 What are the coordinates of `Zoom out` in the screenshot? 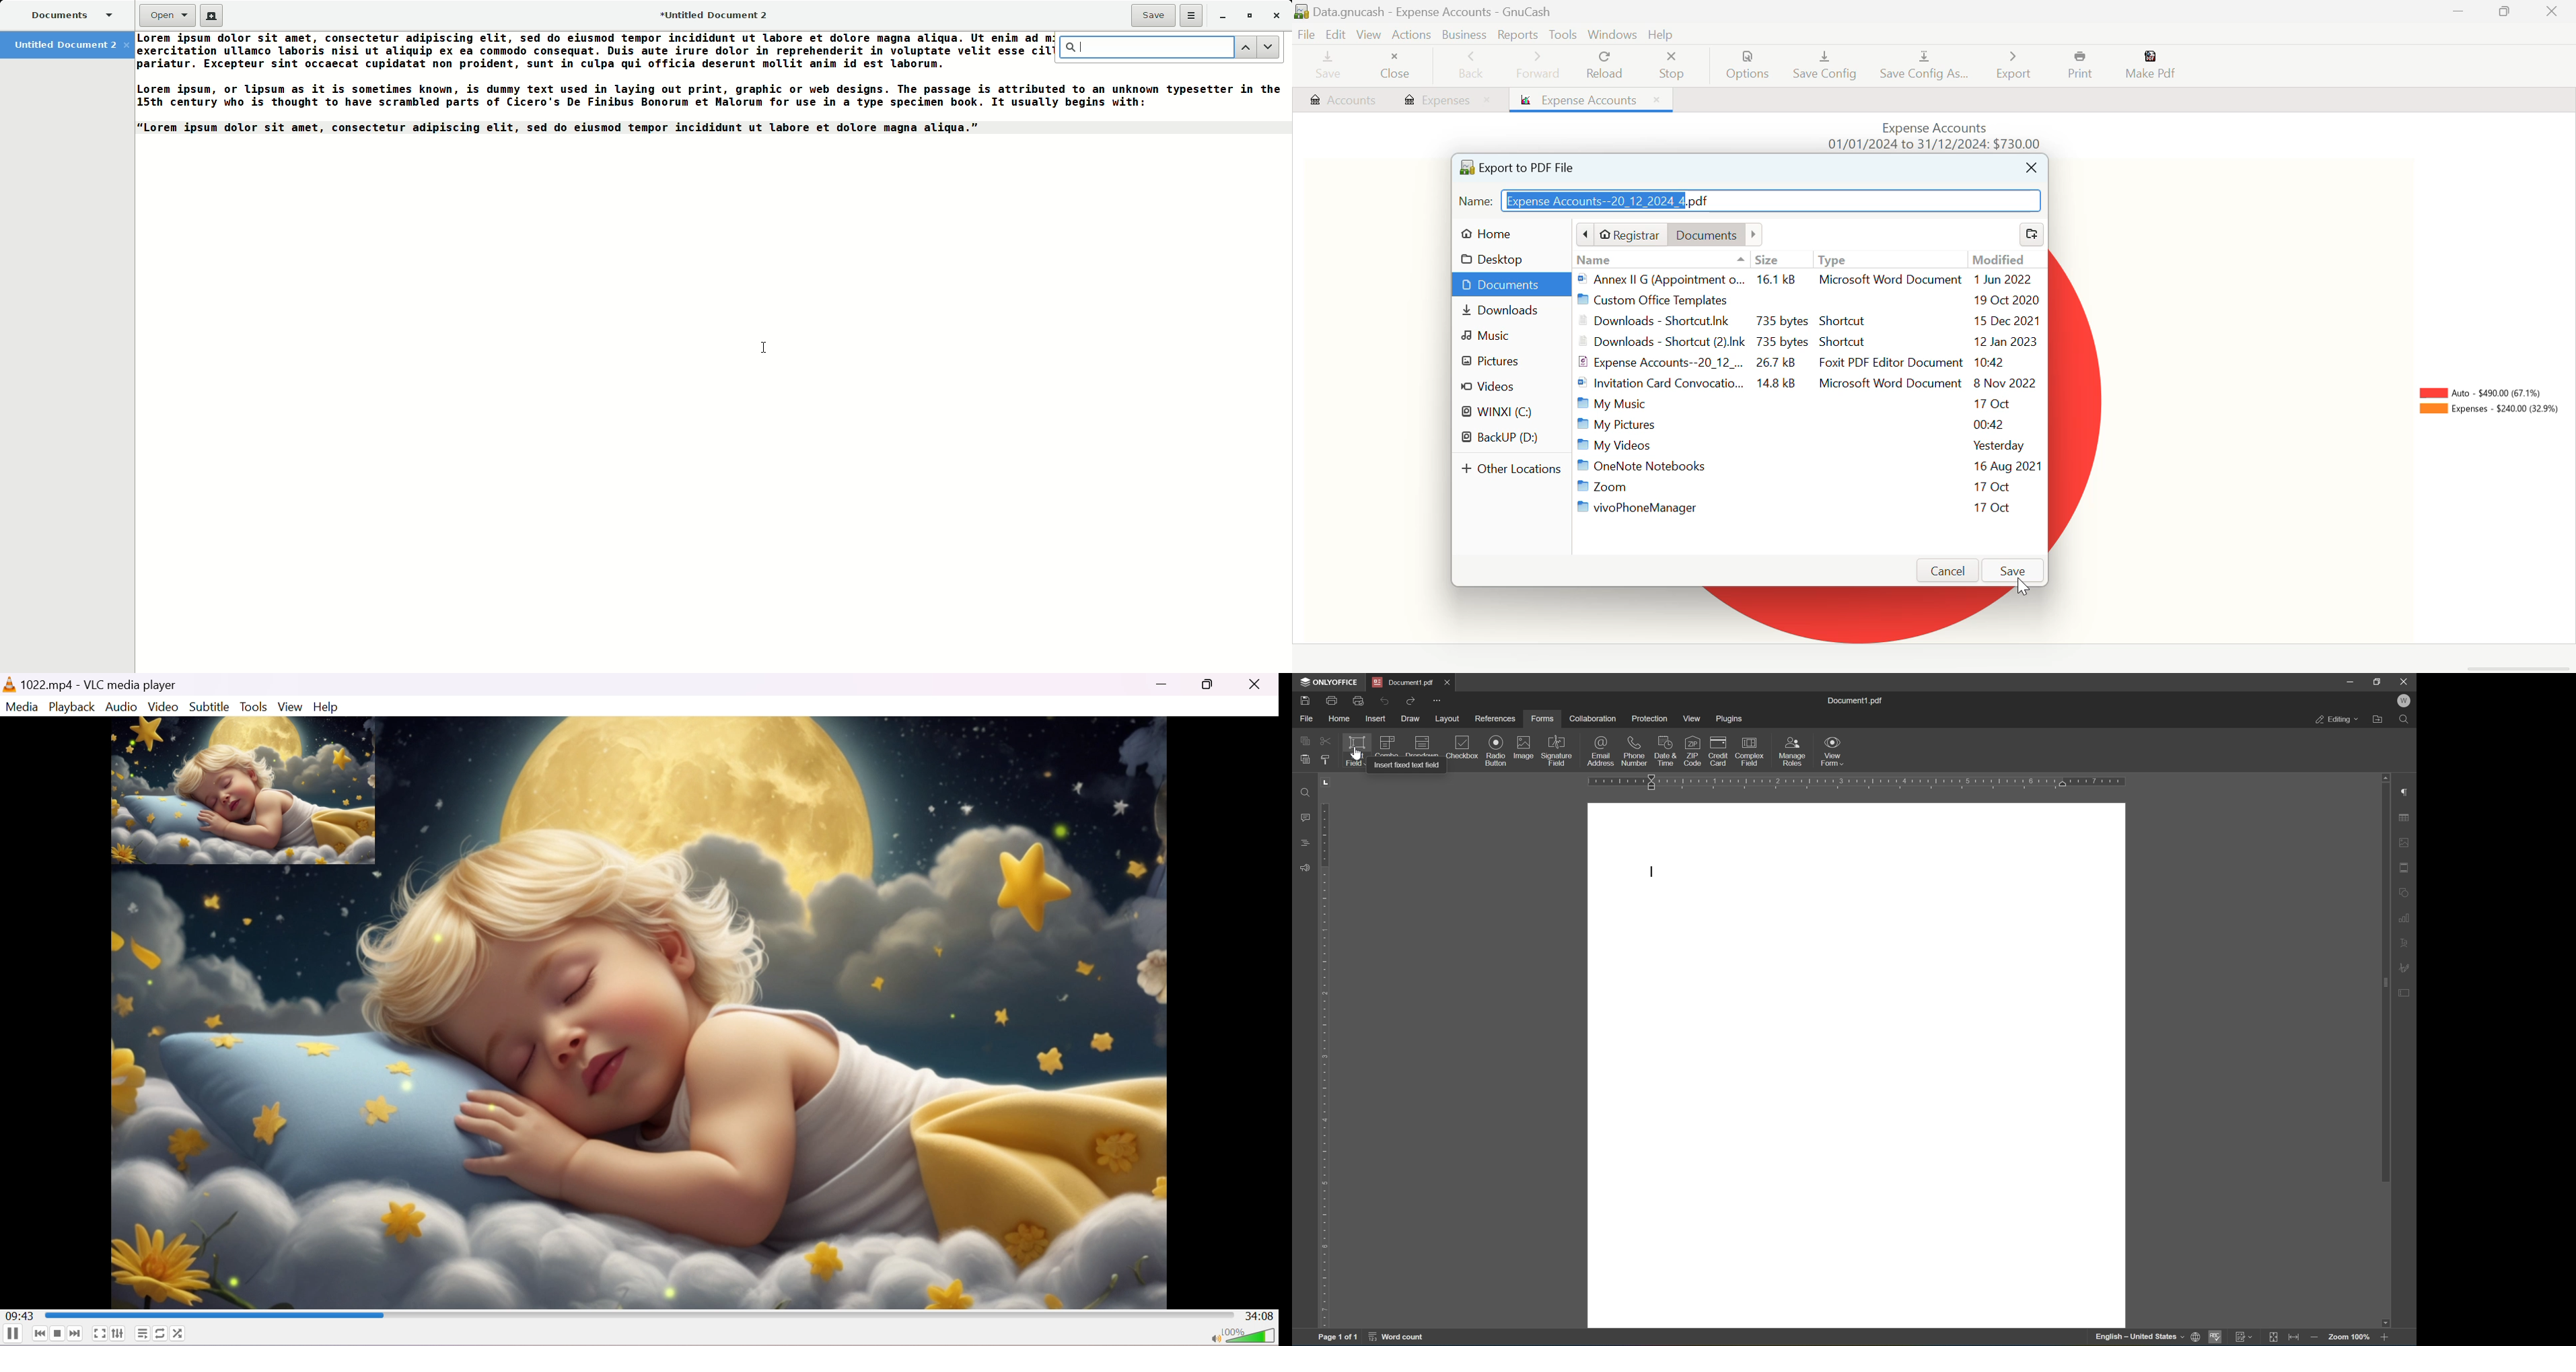 It's located at (2317, 1338).